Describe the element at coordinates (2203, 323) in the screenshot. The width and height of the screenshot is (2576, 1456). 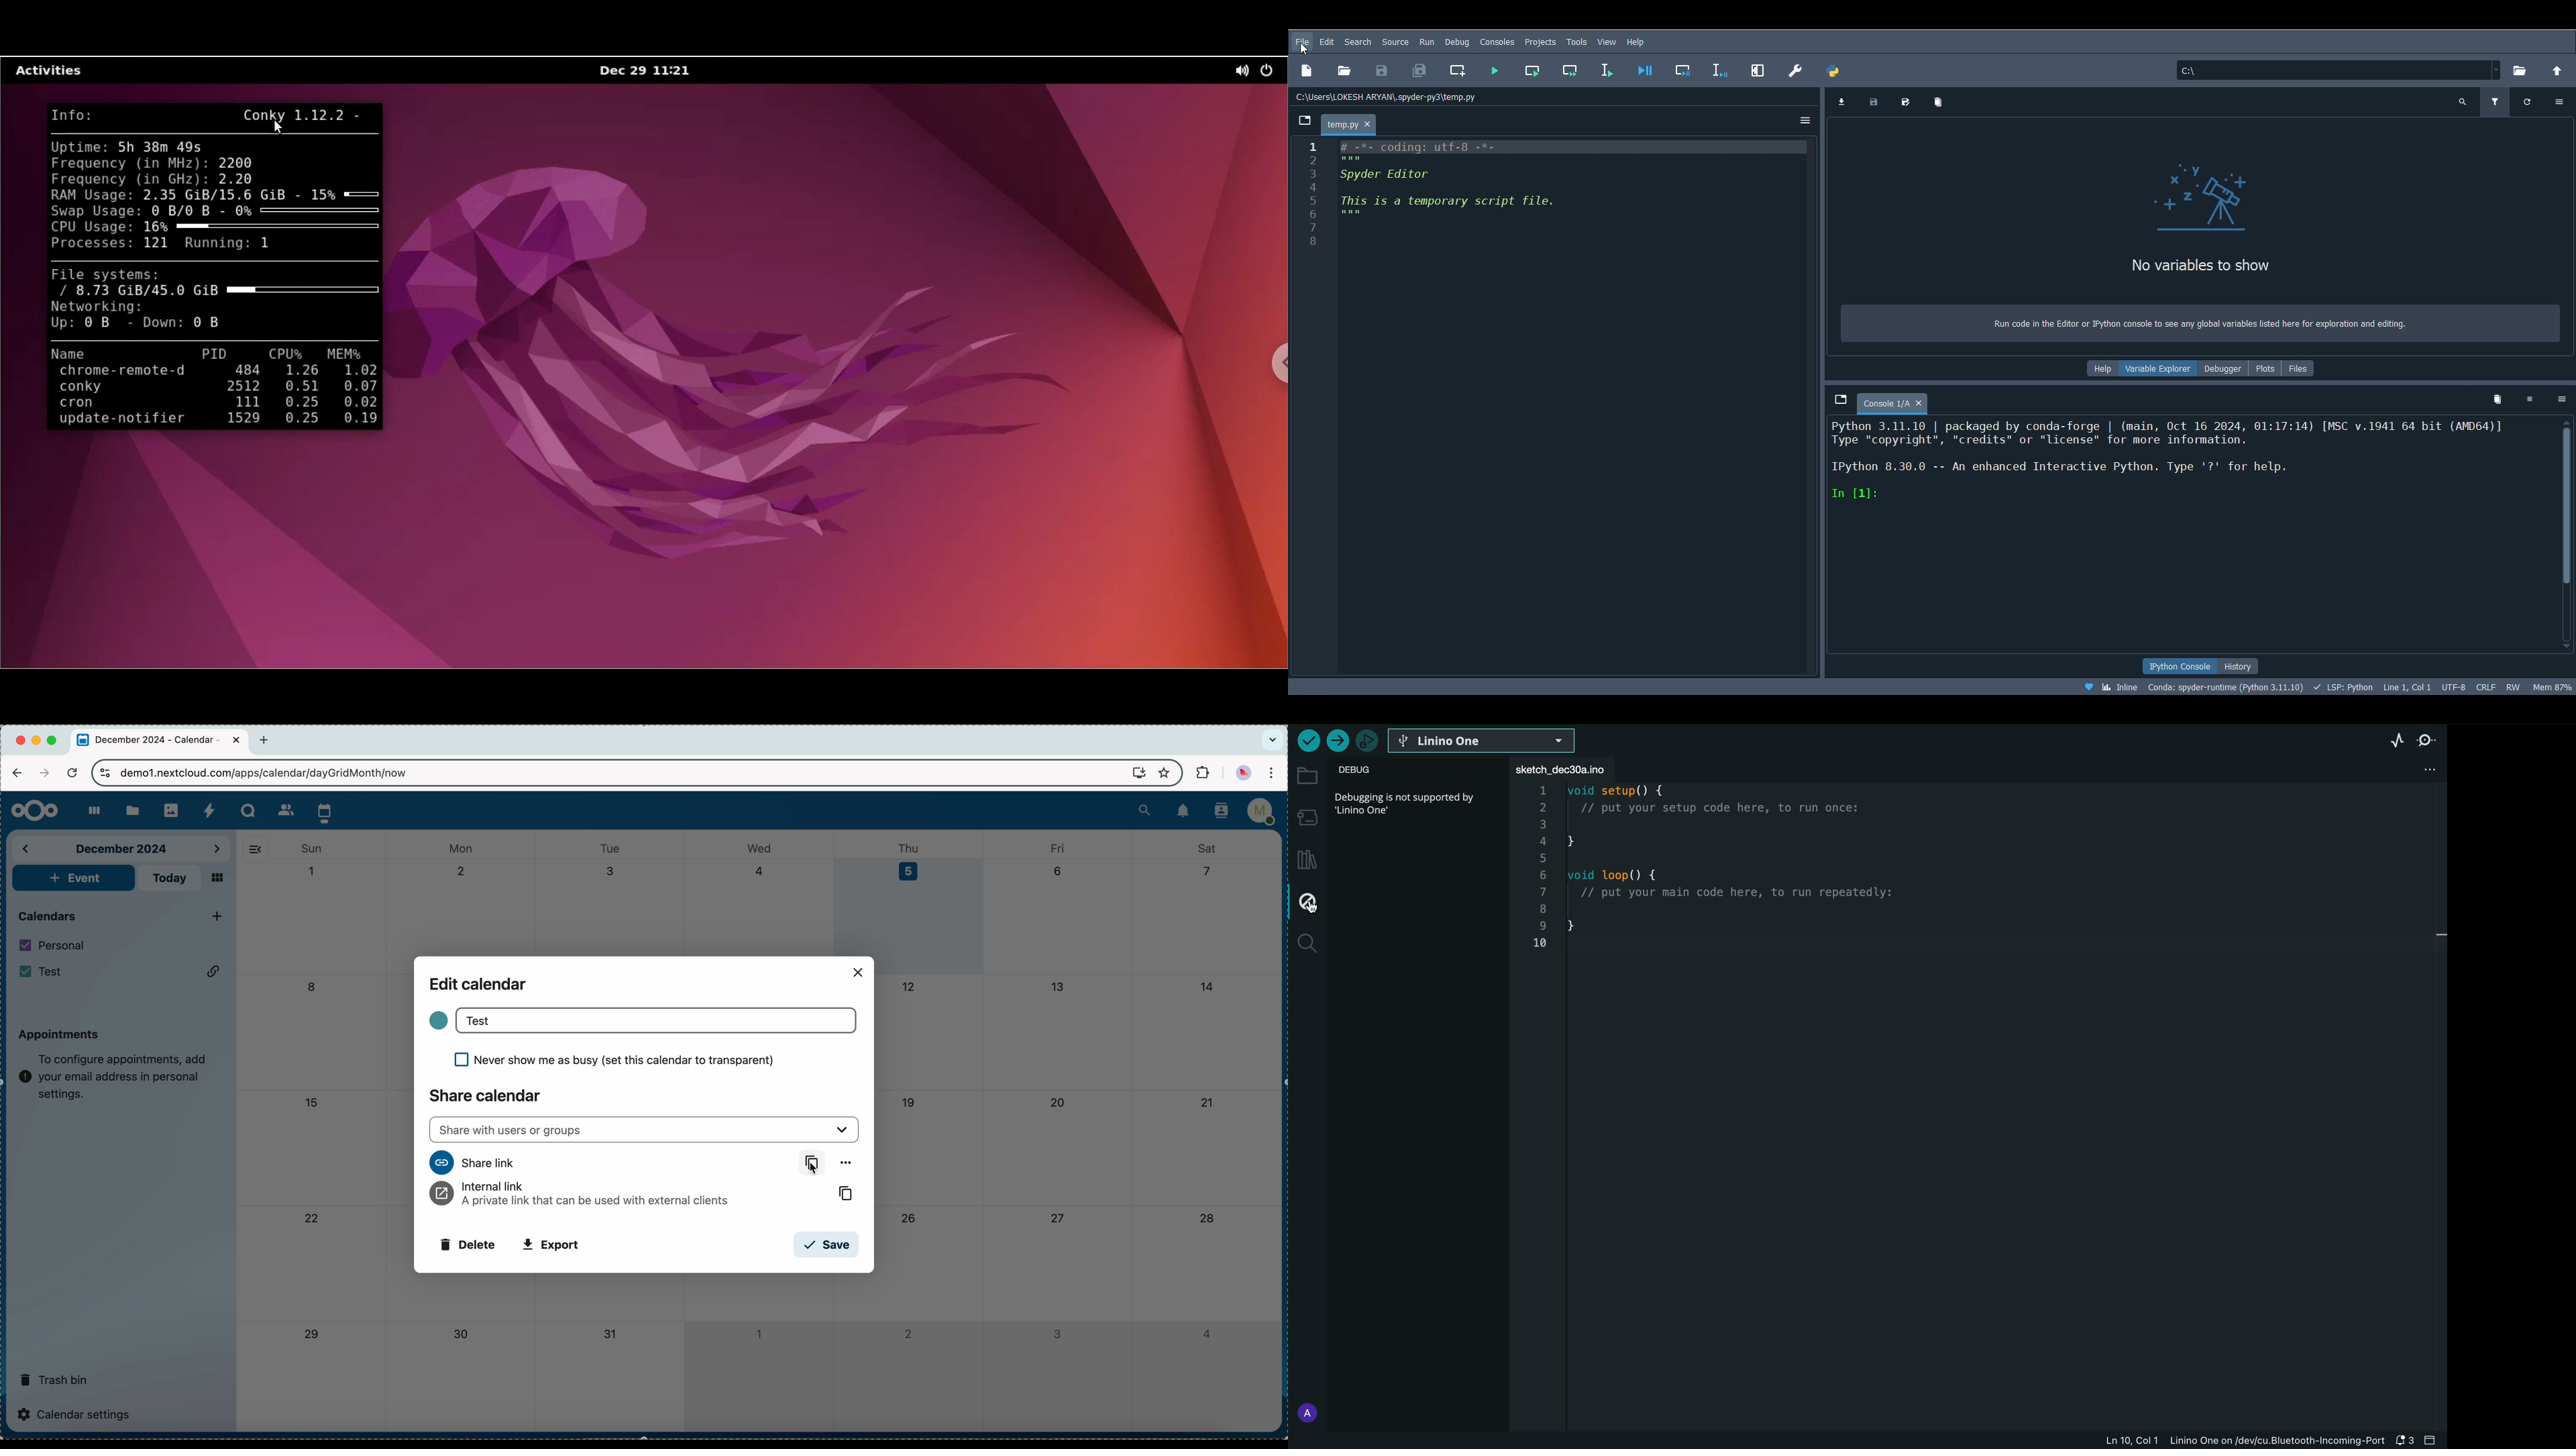
I see `Run code in the Editor or Python console to see any global variables listed here for exploration and editing.` at that location.